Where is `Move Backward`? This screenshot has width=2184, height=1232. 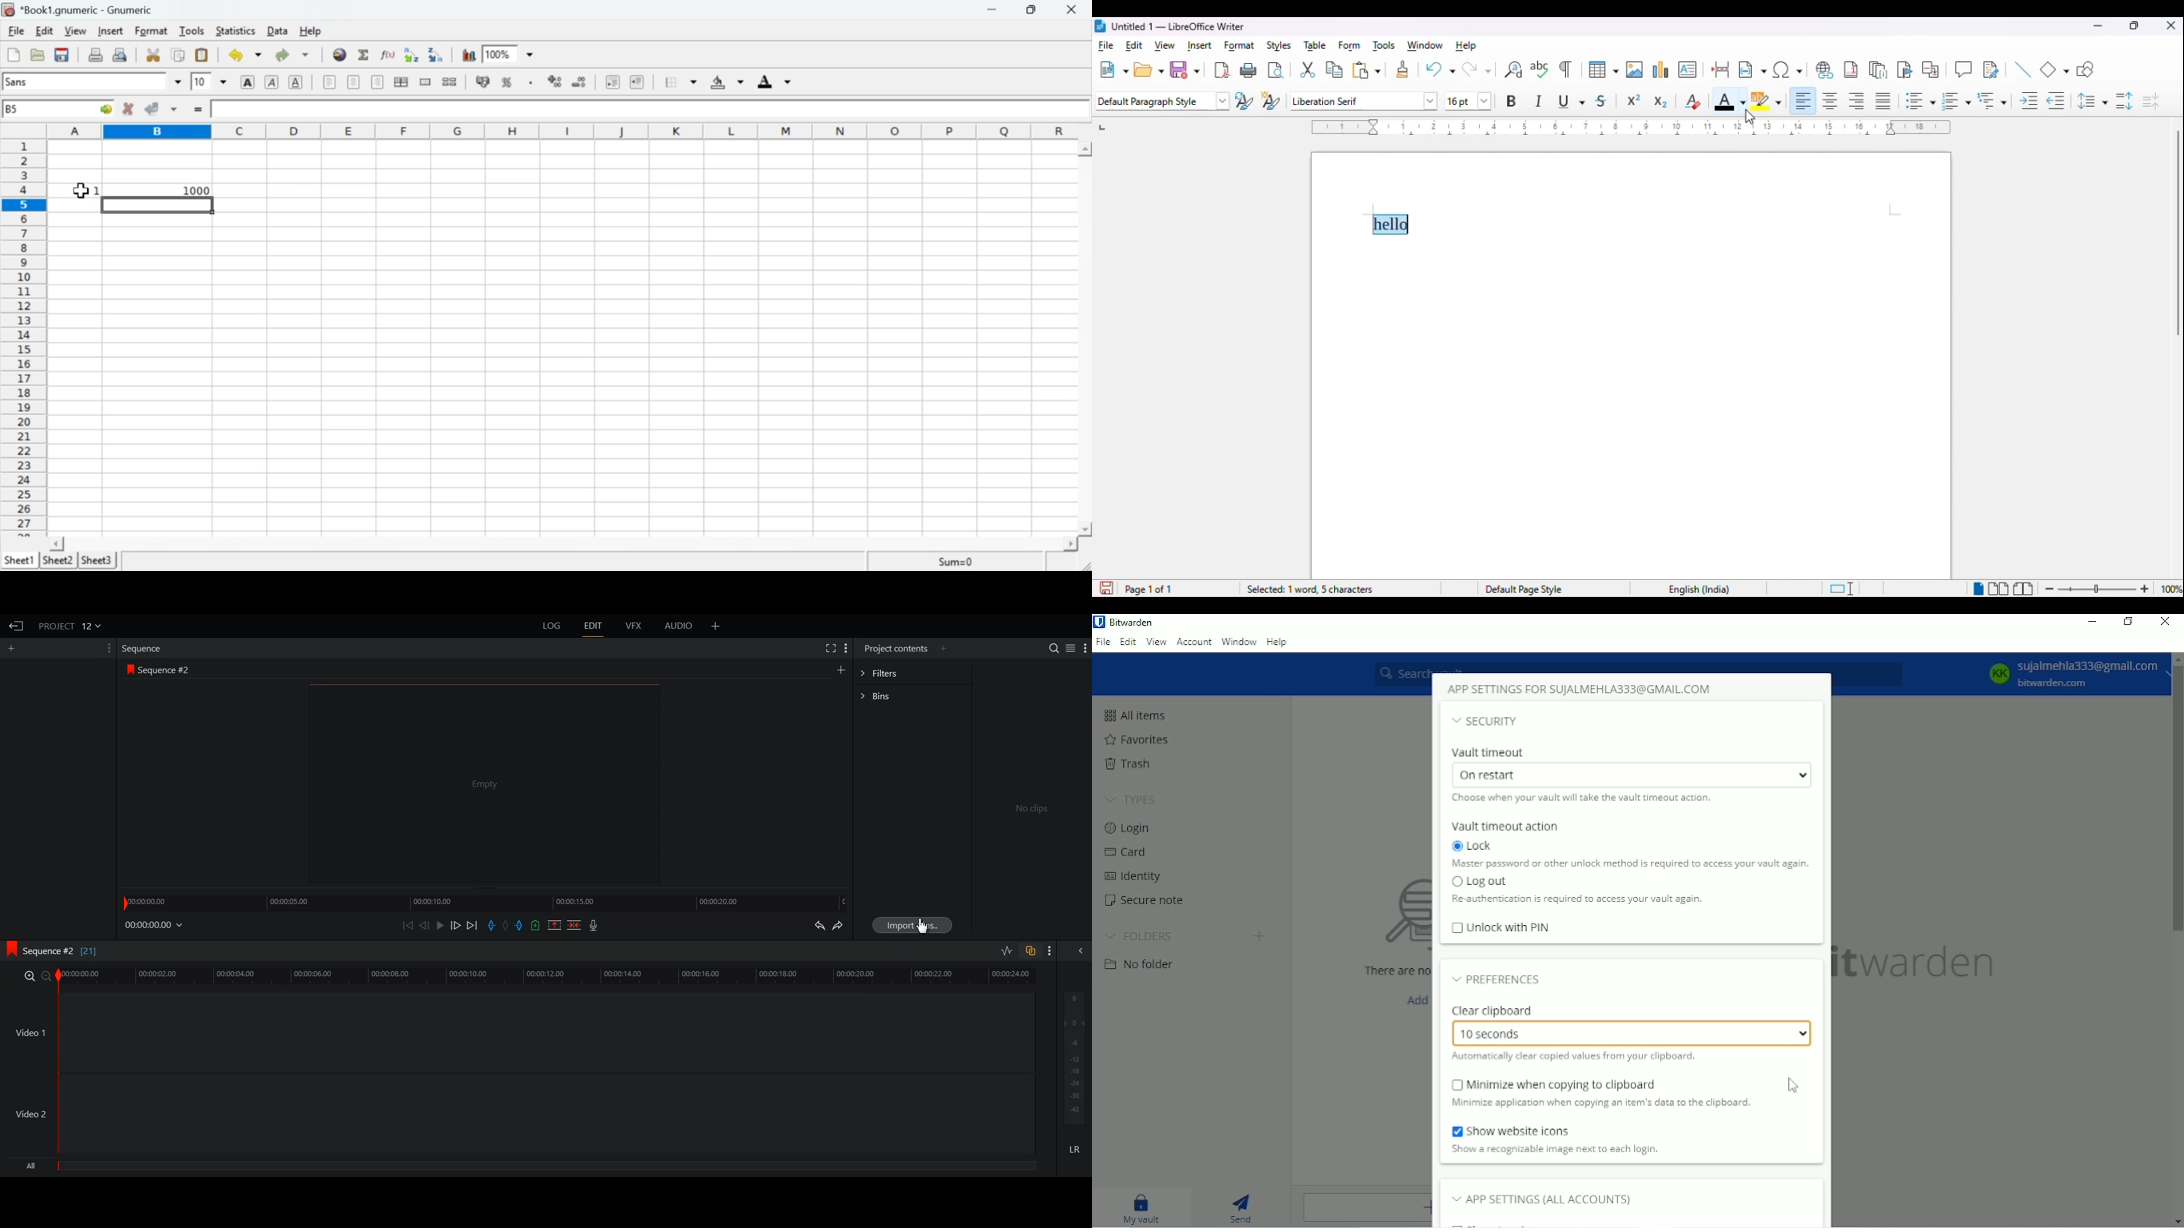 Move Backward is located at coordinates (409, 925).